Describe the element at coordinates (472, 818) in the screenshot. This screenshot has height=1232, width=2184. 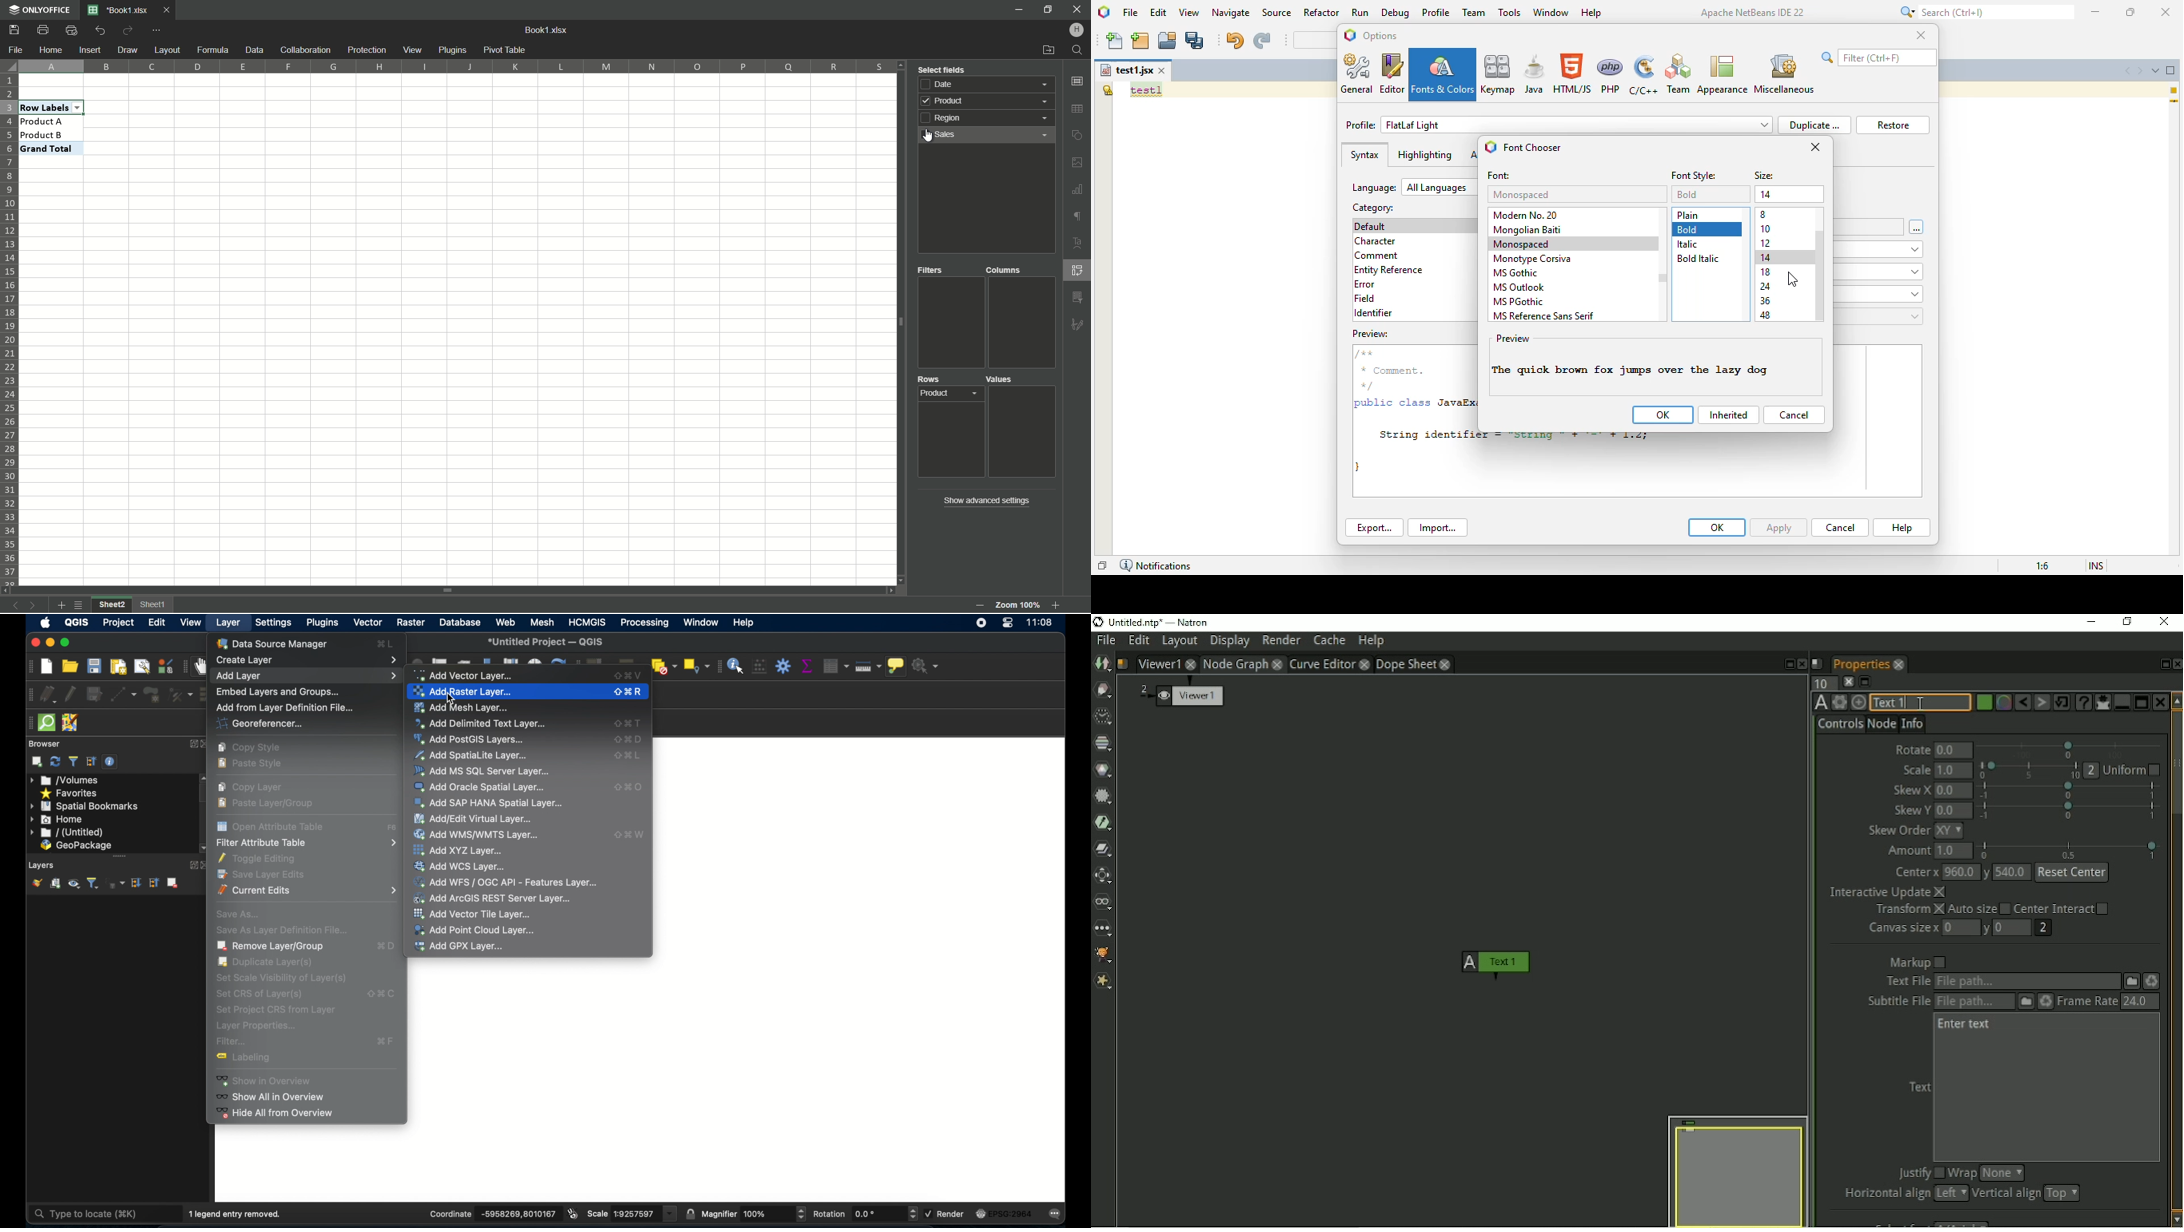
I see `add/edit virtual layer` at that location.